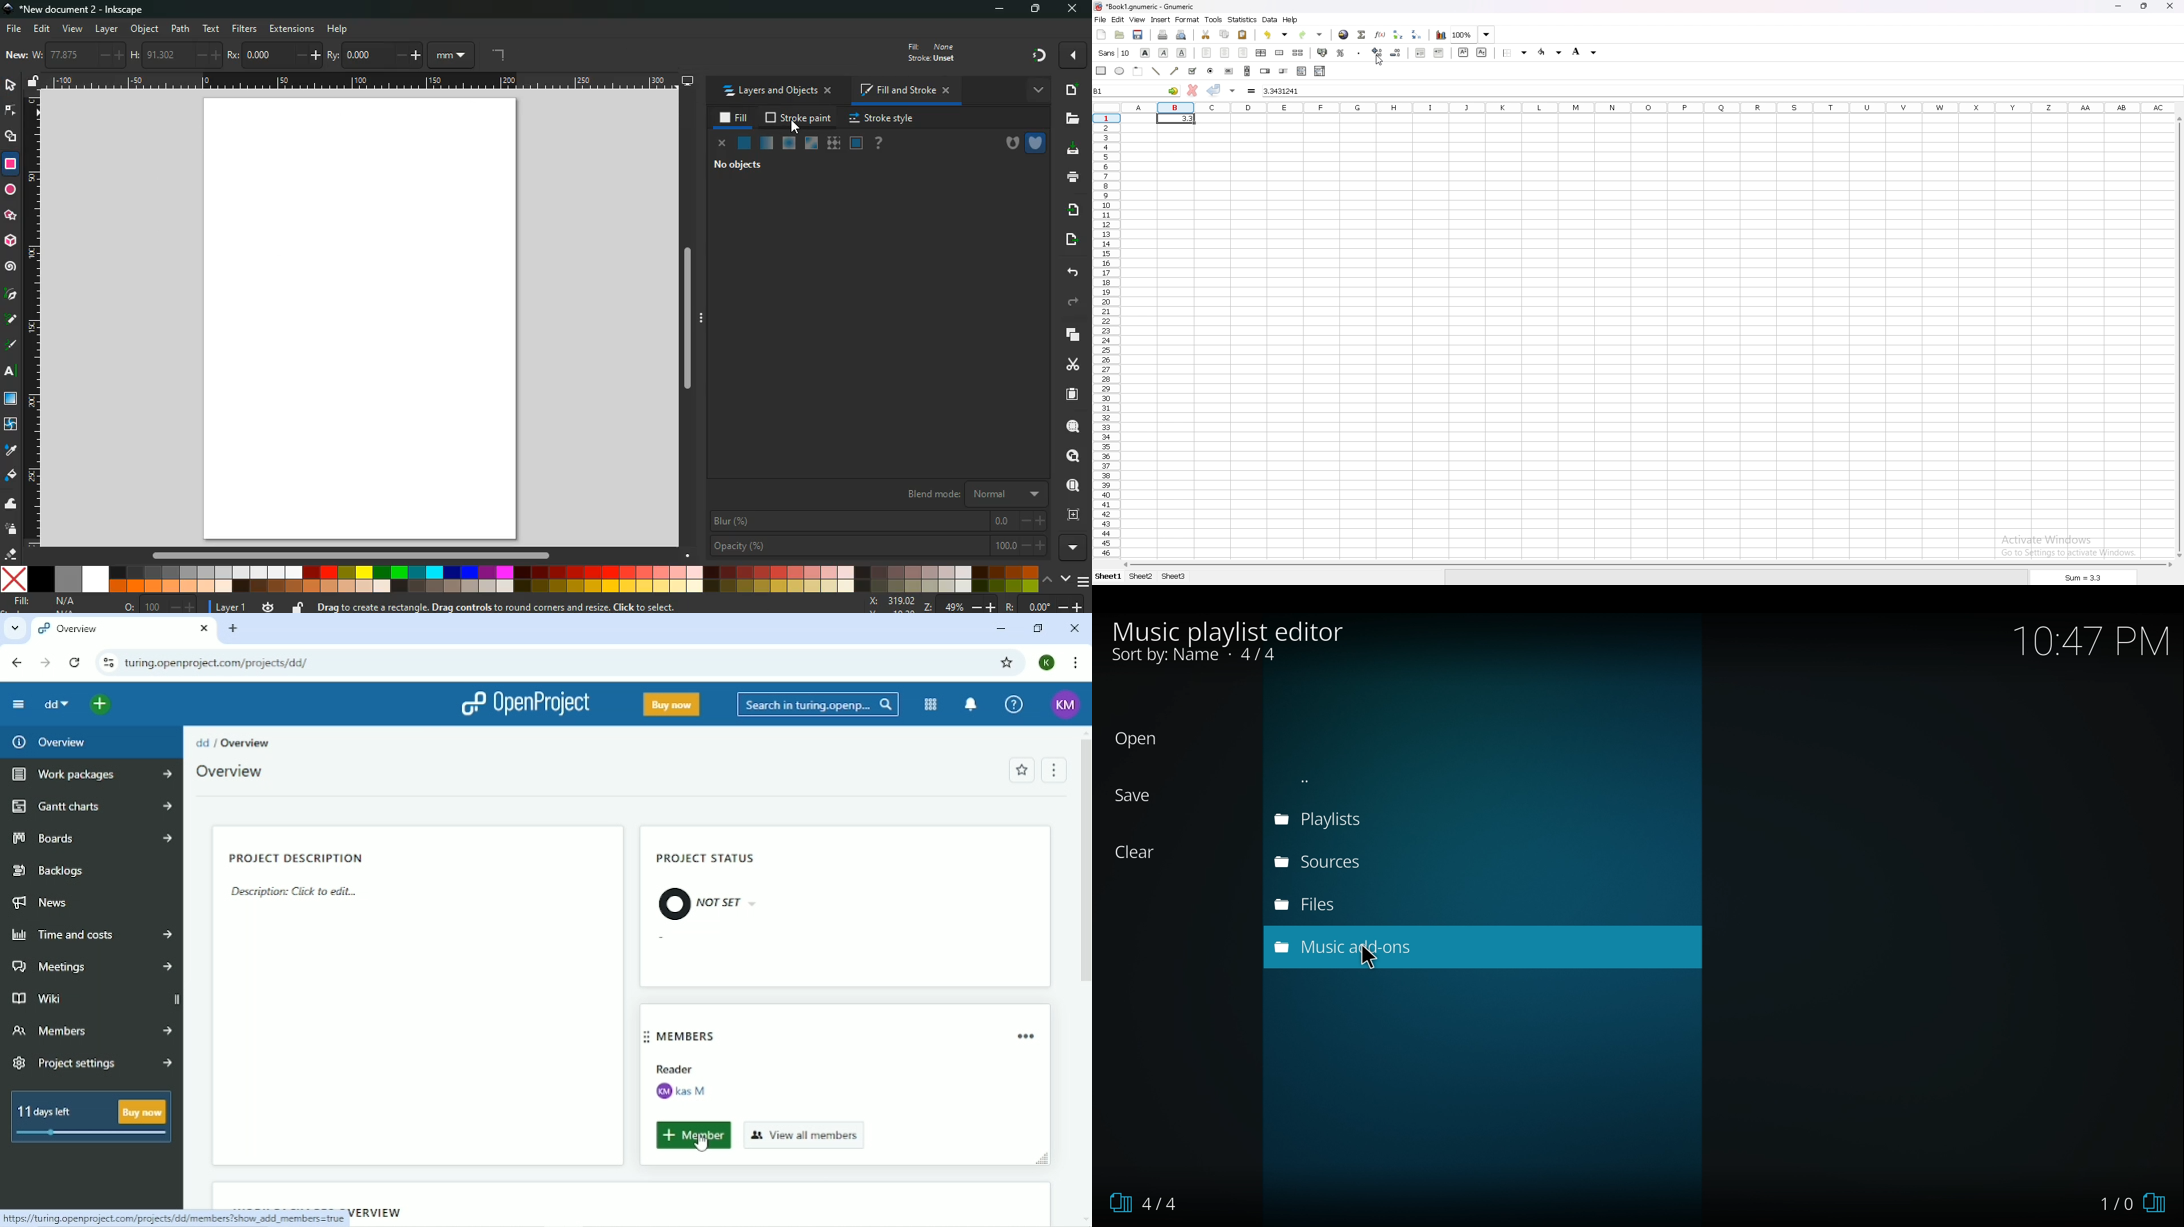 This screenshot has height=1232, width=2184. Describe the element at coordinates (1155, 72) in the screenshot. I see `line` at that location.